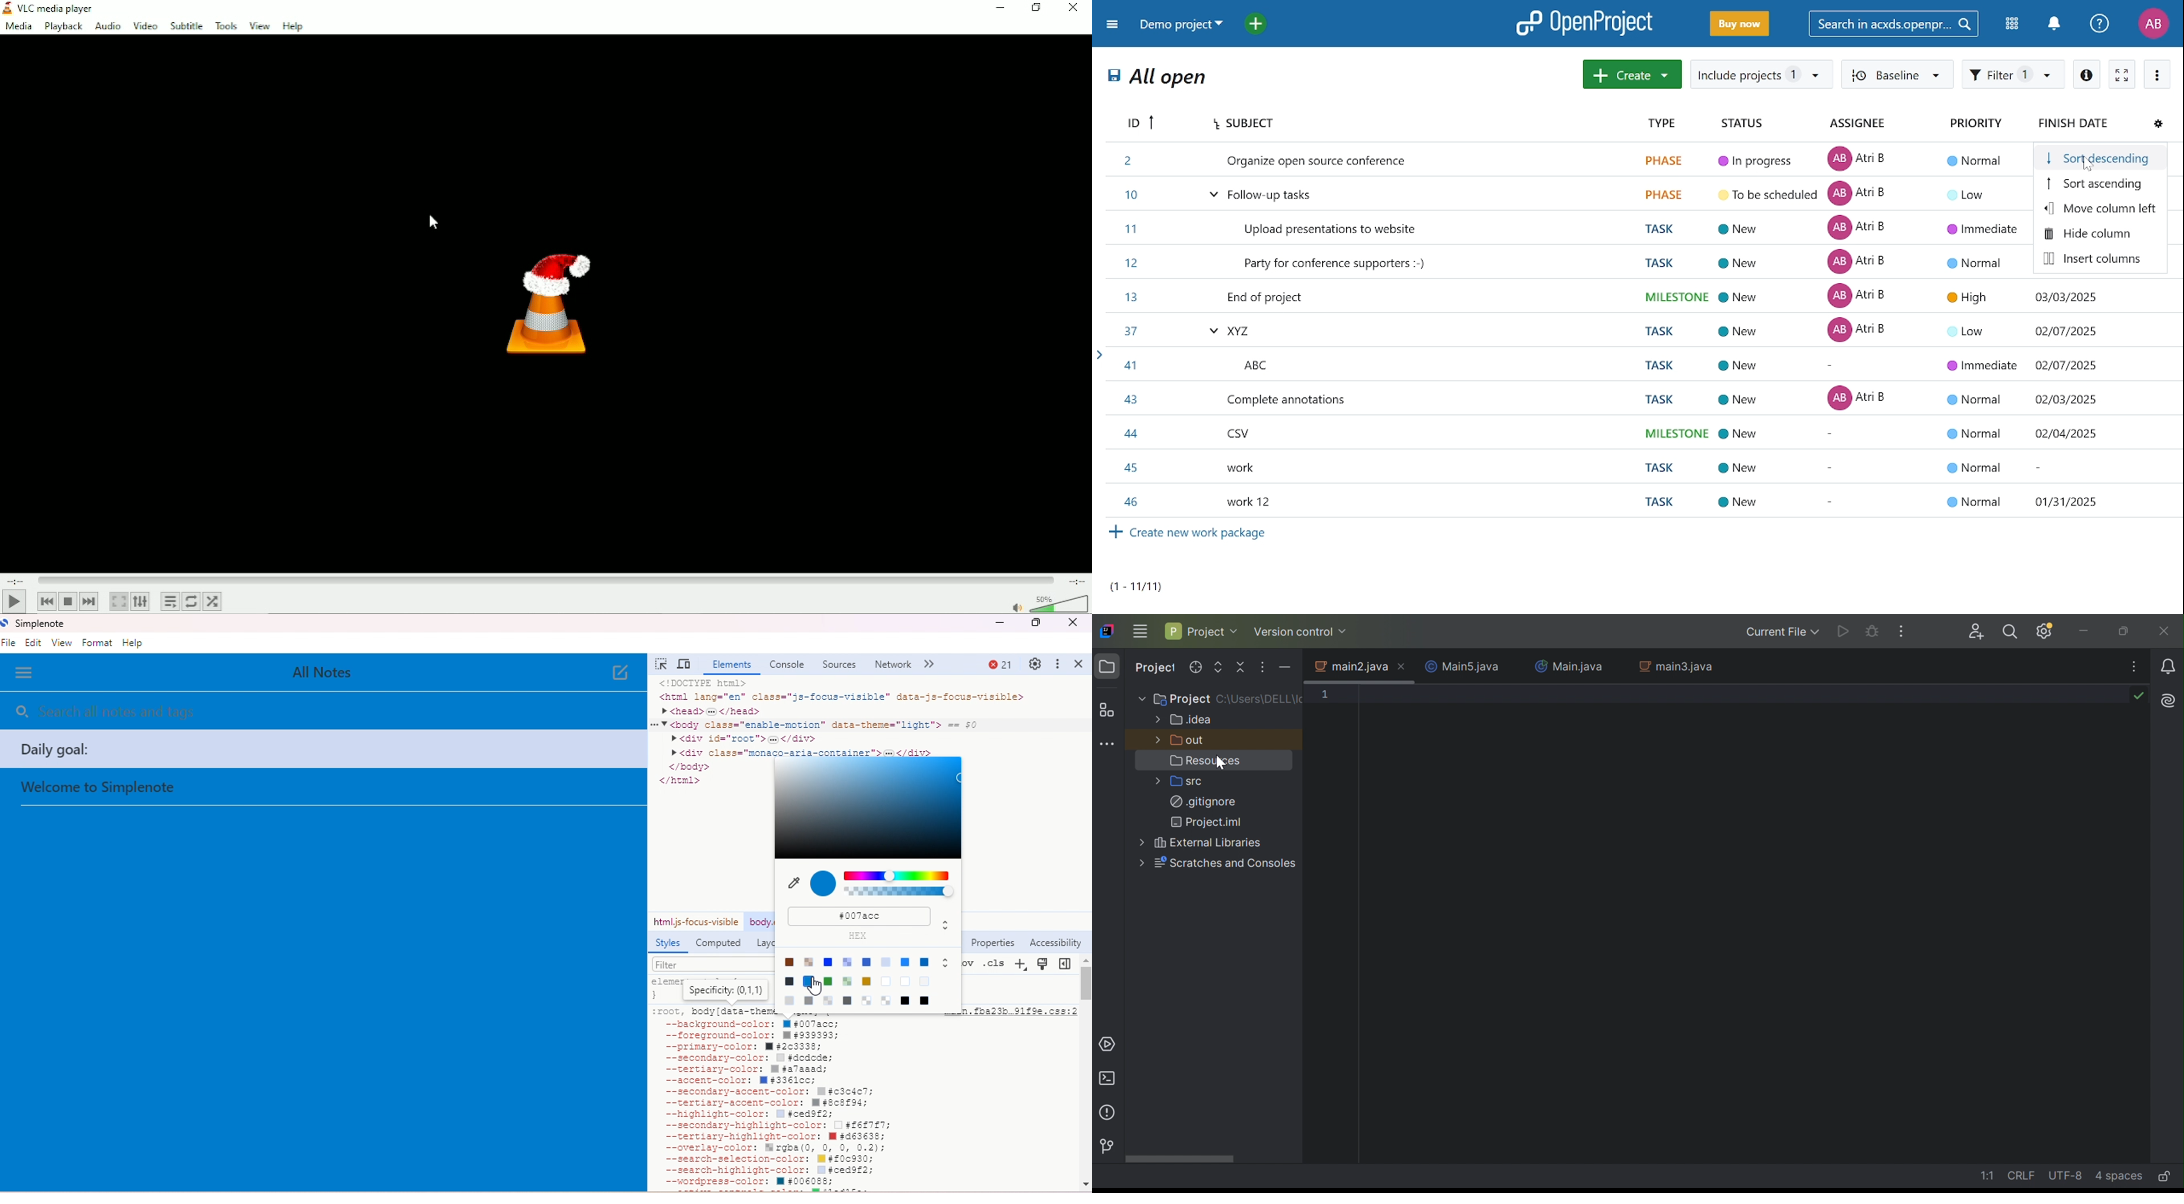 The width and height of the screenshot is (2184, 1204). What do you see at coordinates (1021, 966) in the screenshot?
I see `new style rule` at bounding box center [1021, 966].